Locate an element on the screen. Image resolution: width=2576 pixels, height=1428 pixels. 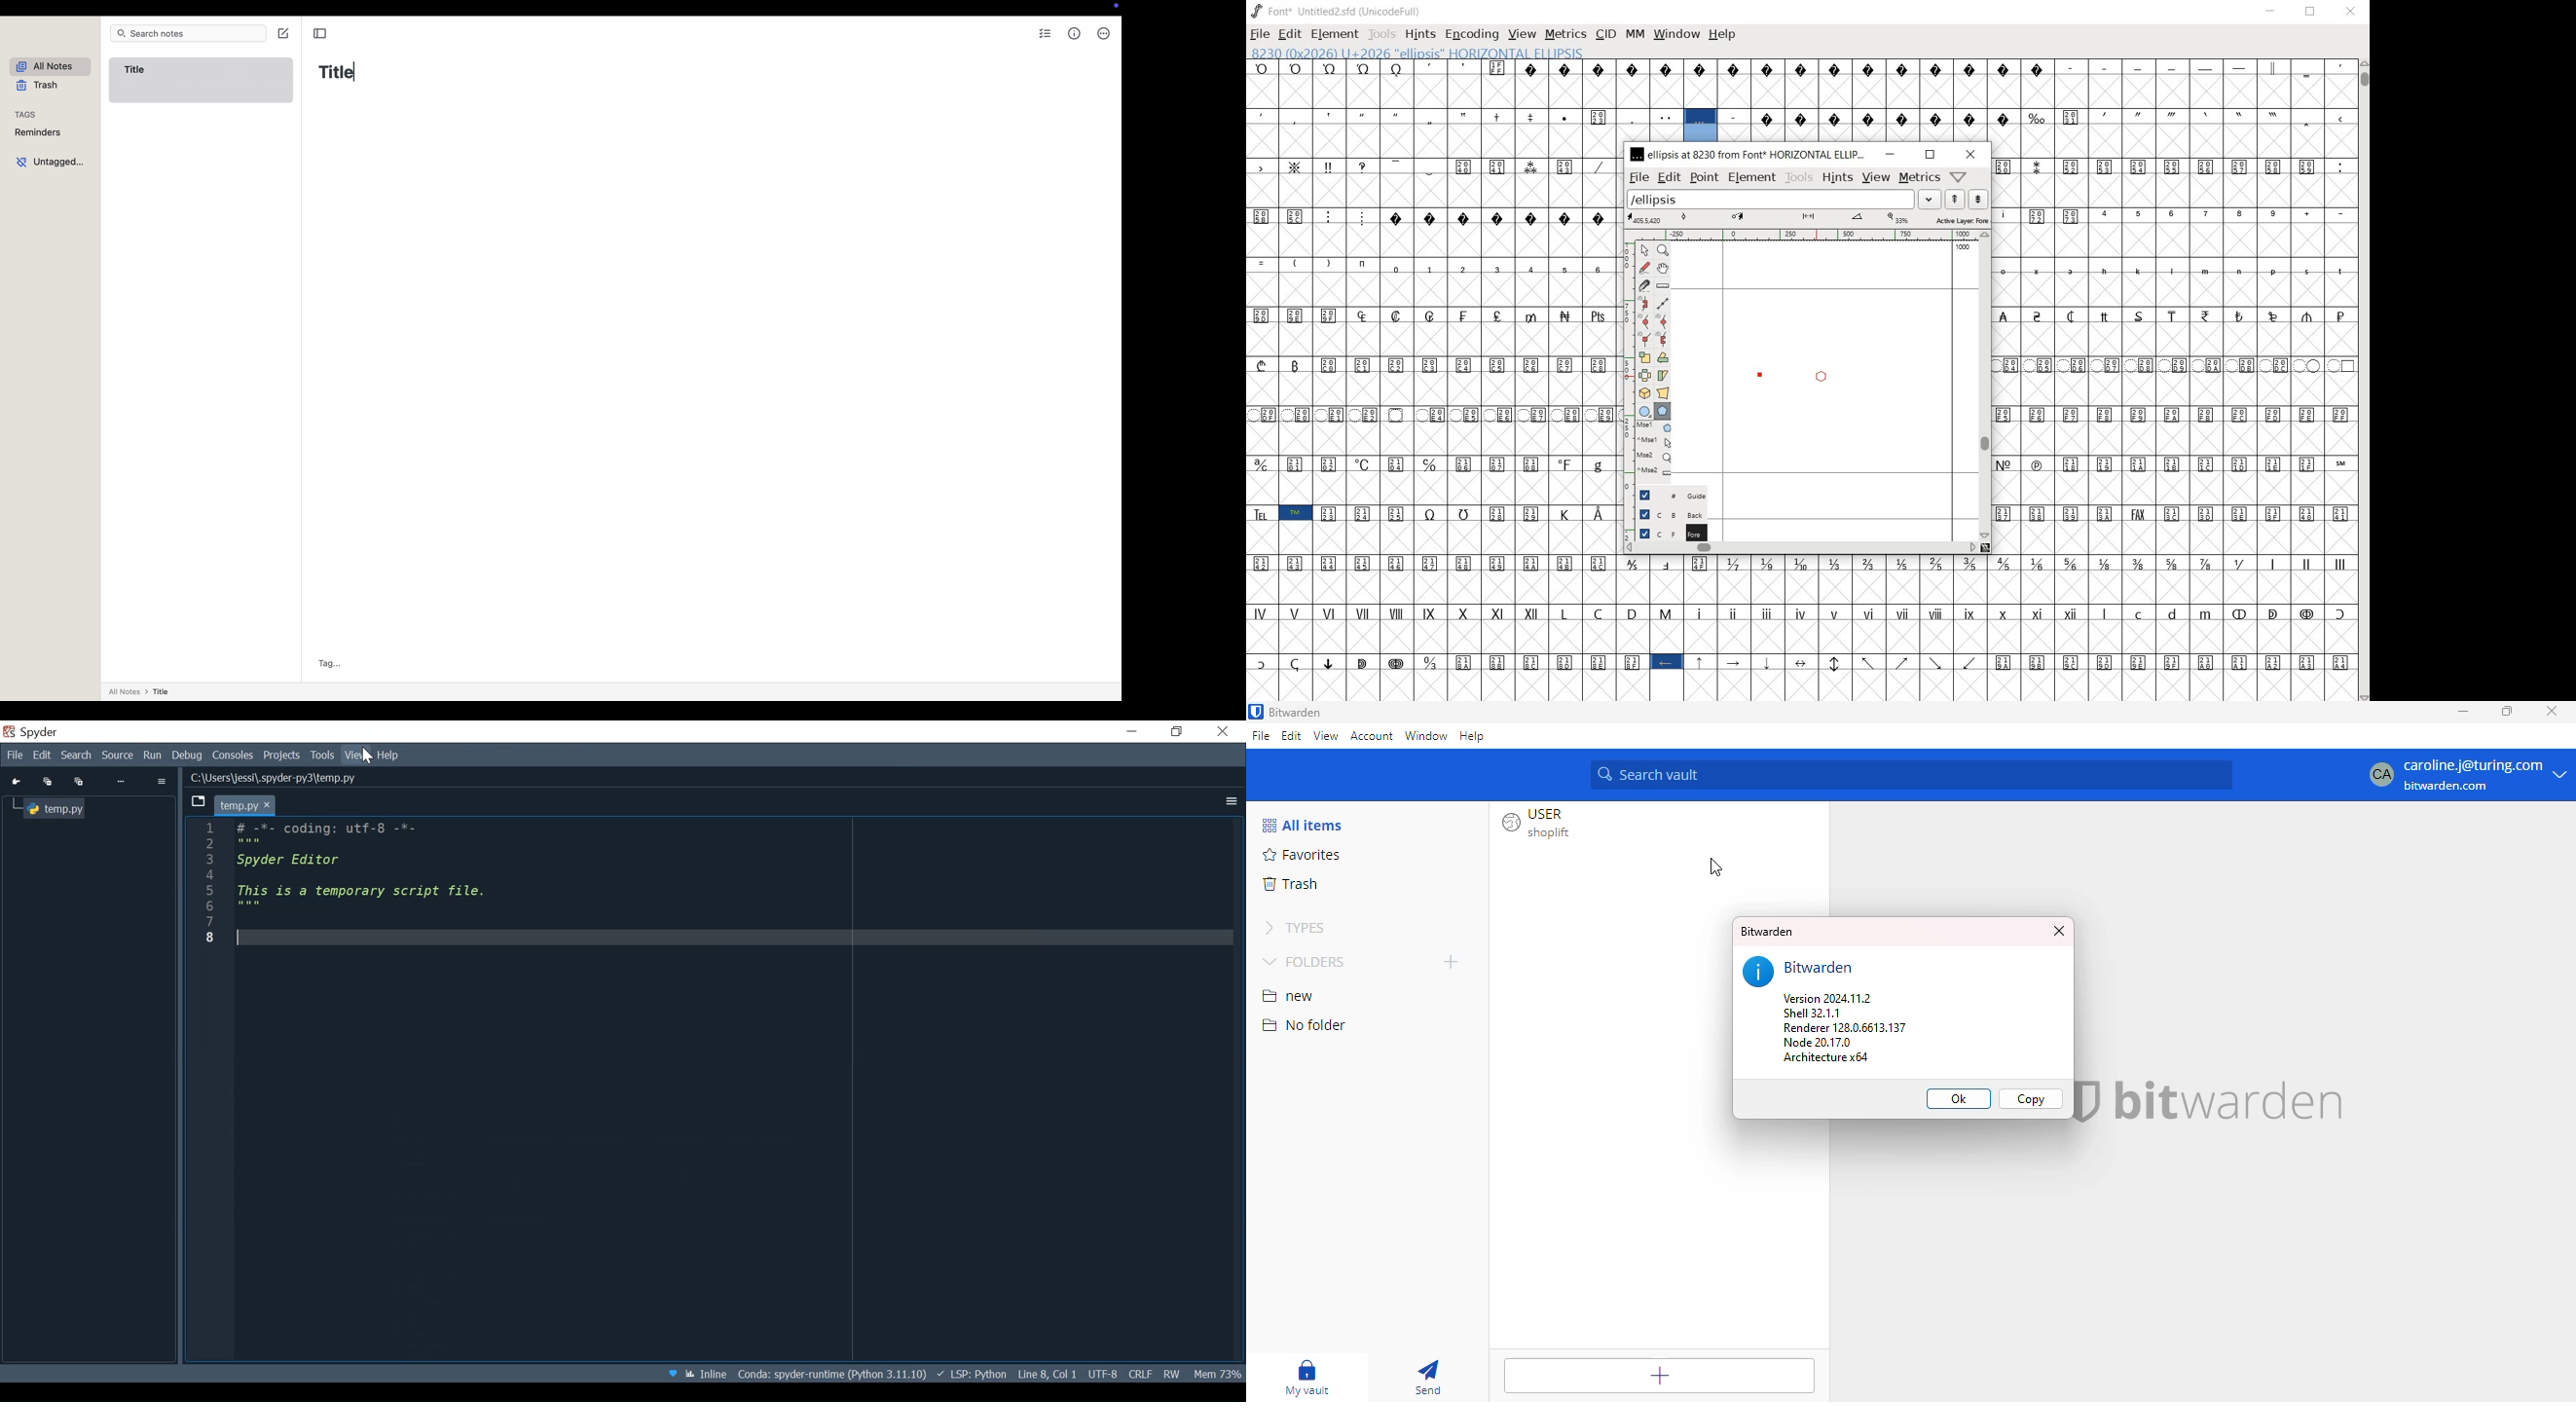
change whether spiro is active or not is located at coordinates (1661, 302).